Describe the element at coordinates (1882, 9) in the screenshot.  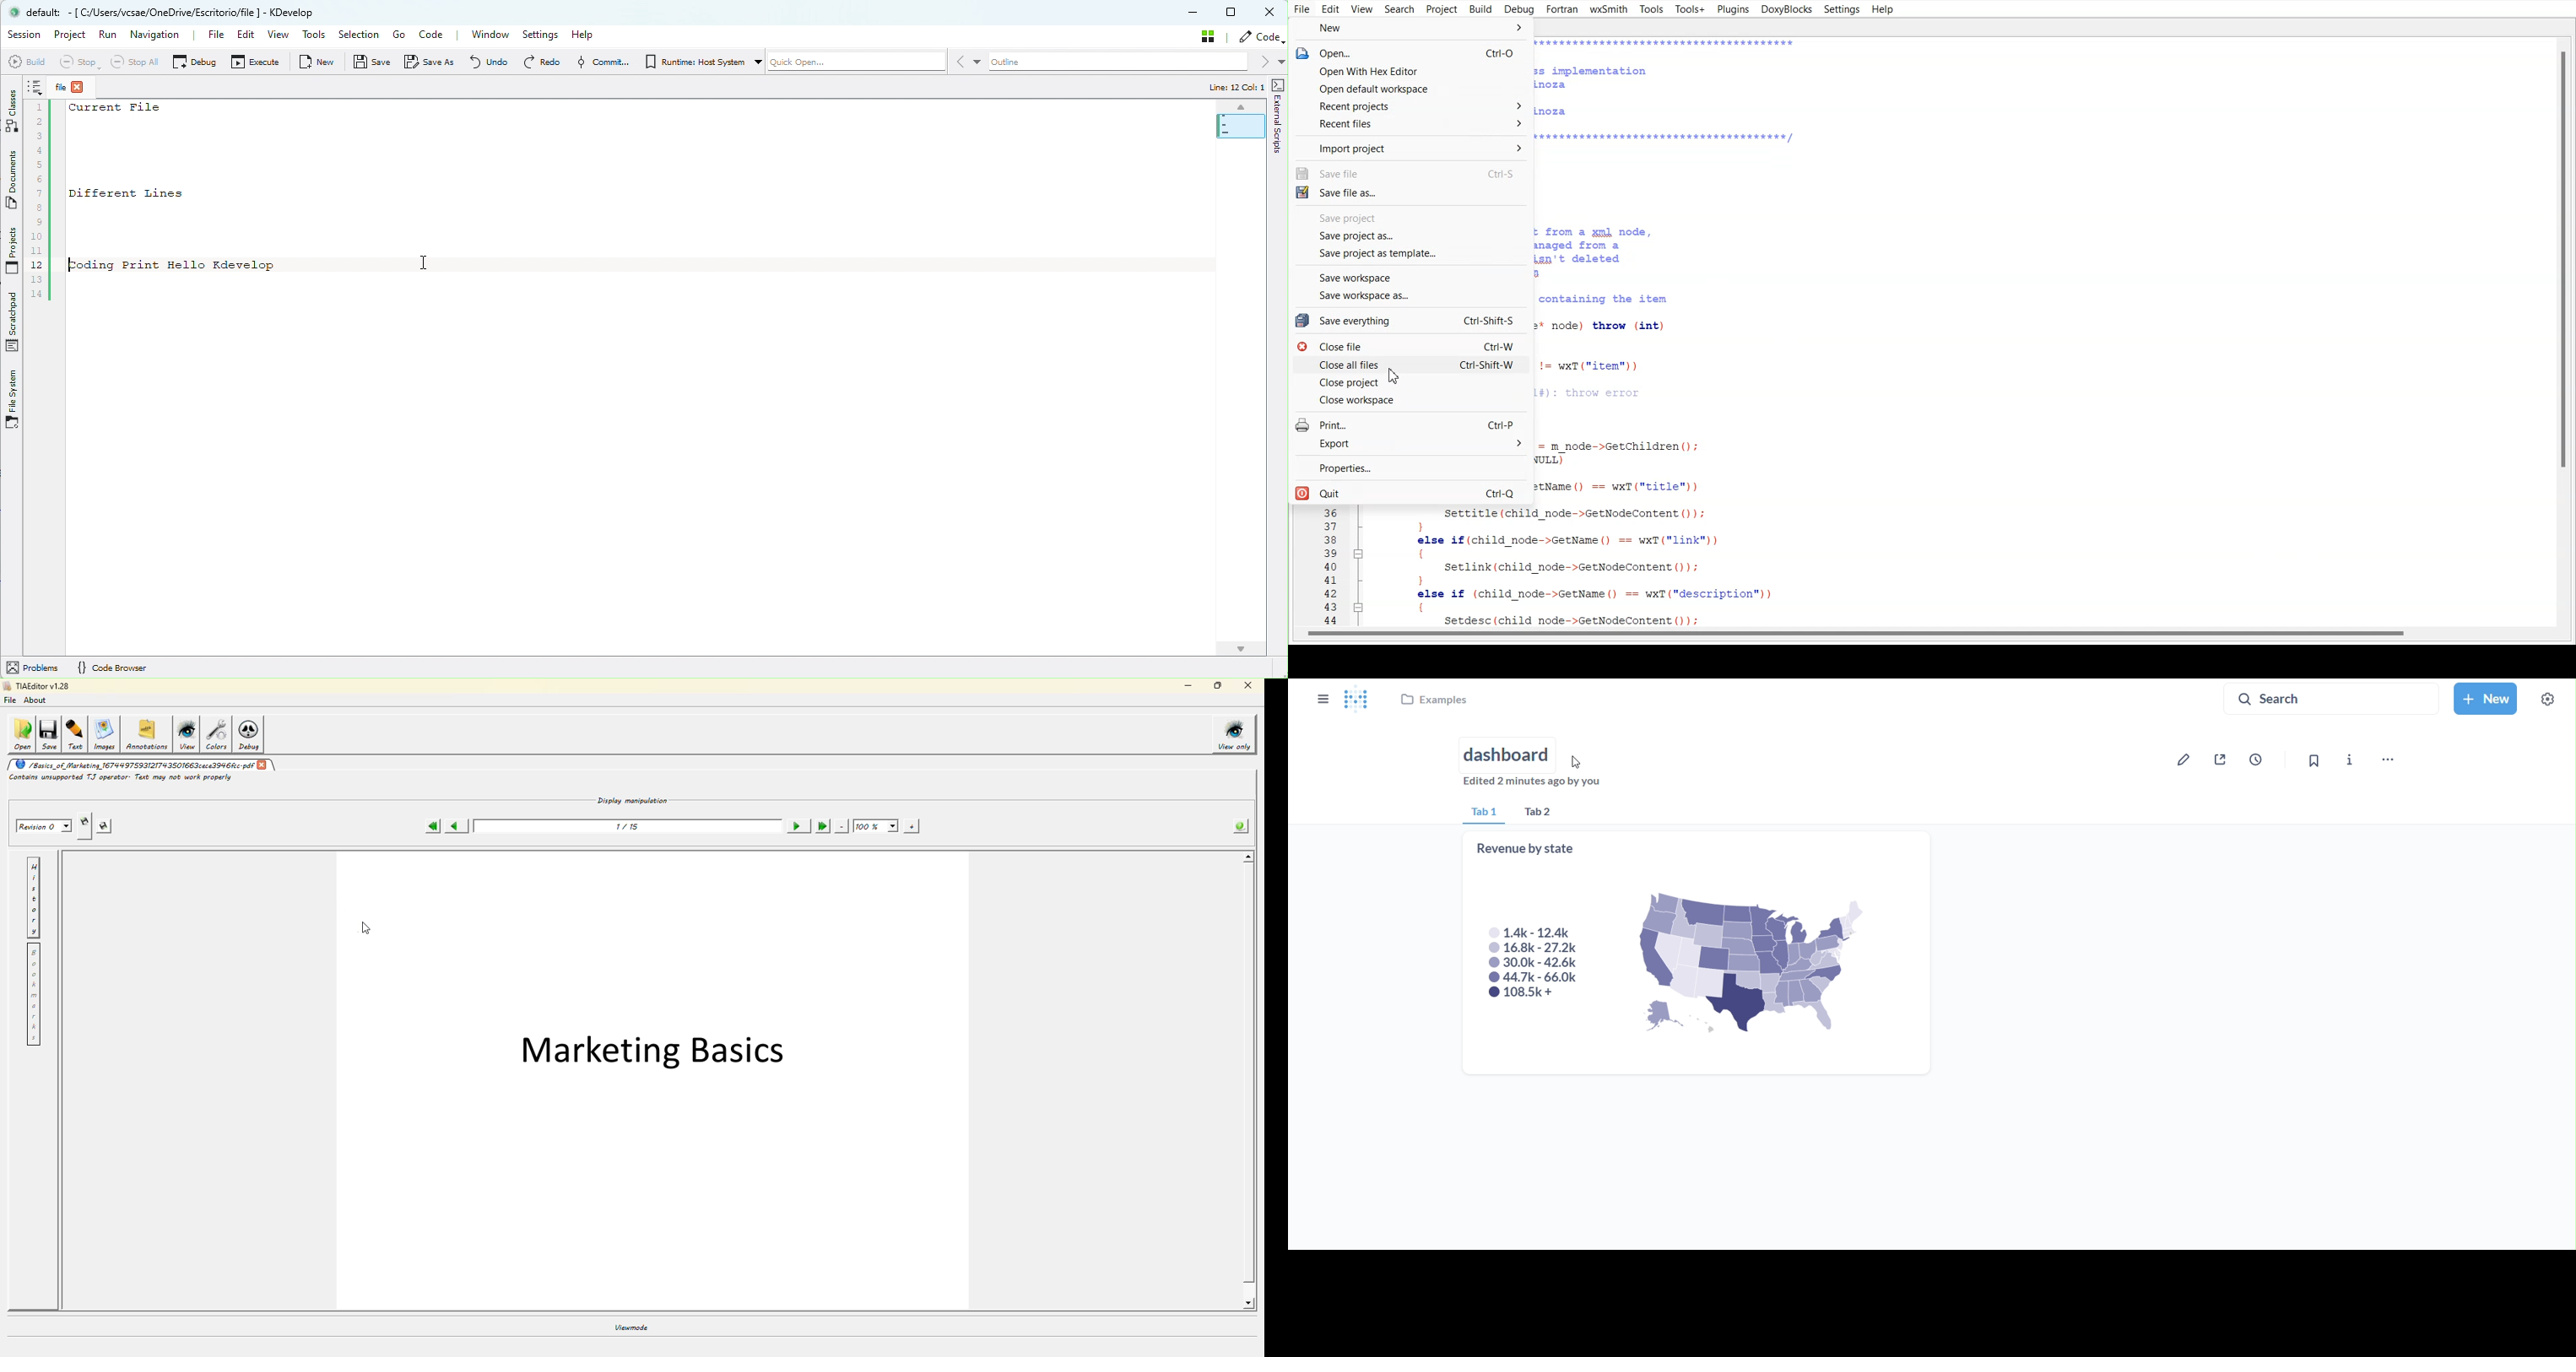
I see `Help` at that location.